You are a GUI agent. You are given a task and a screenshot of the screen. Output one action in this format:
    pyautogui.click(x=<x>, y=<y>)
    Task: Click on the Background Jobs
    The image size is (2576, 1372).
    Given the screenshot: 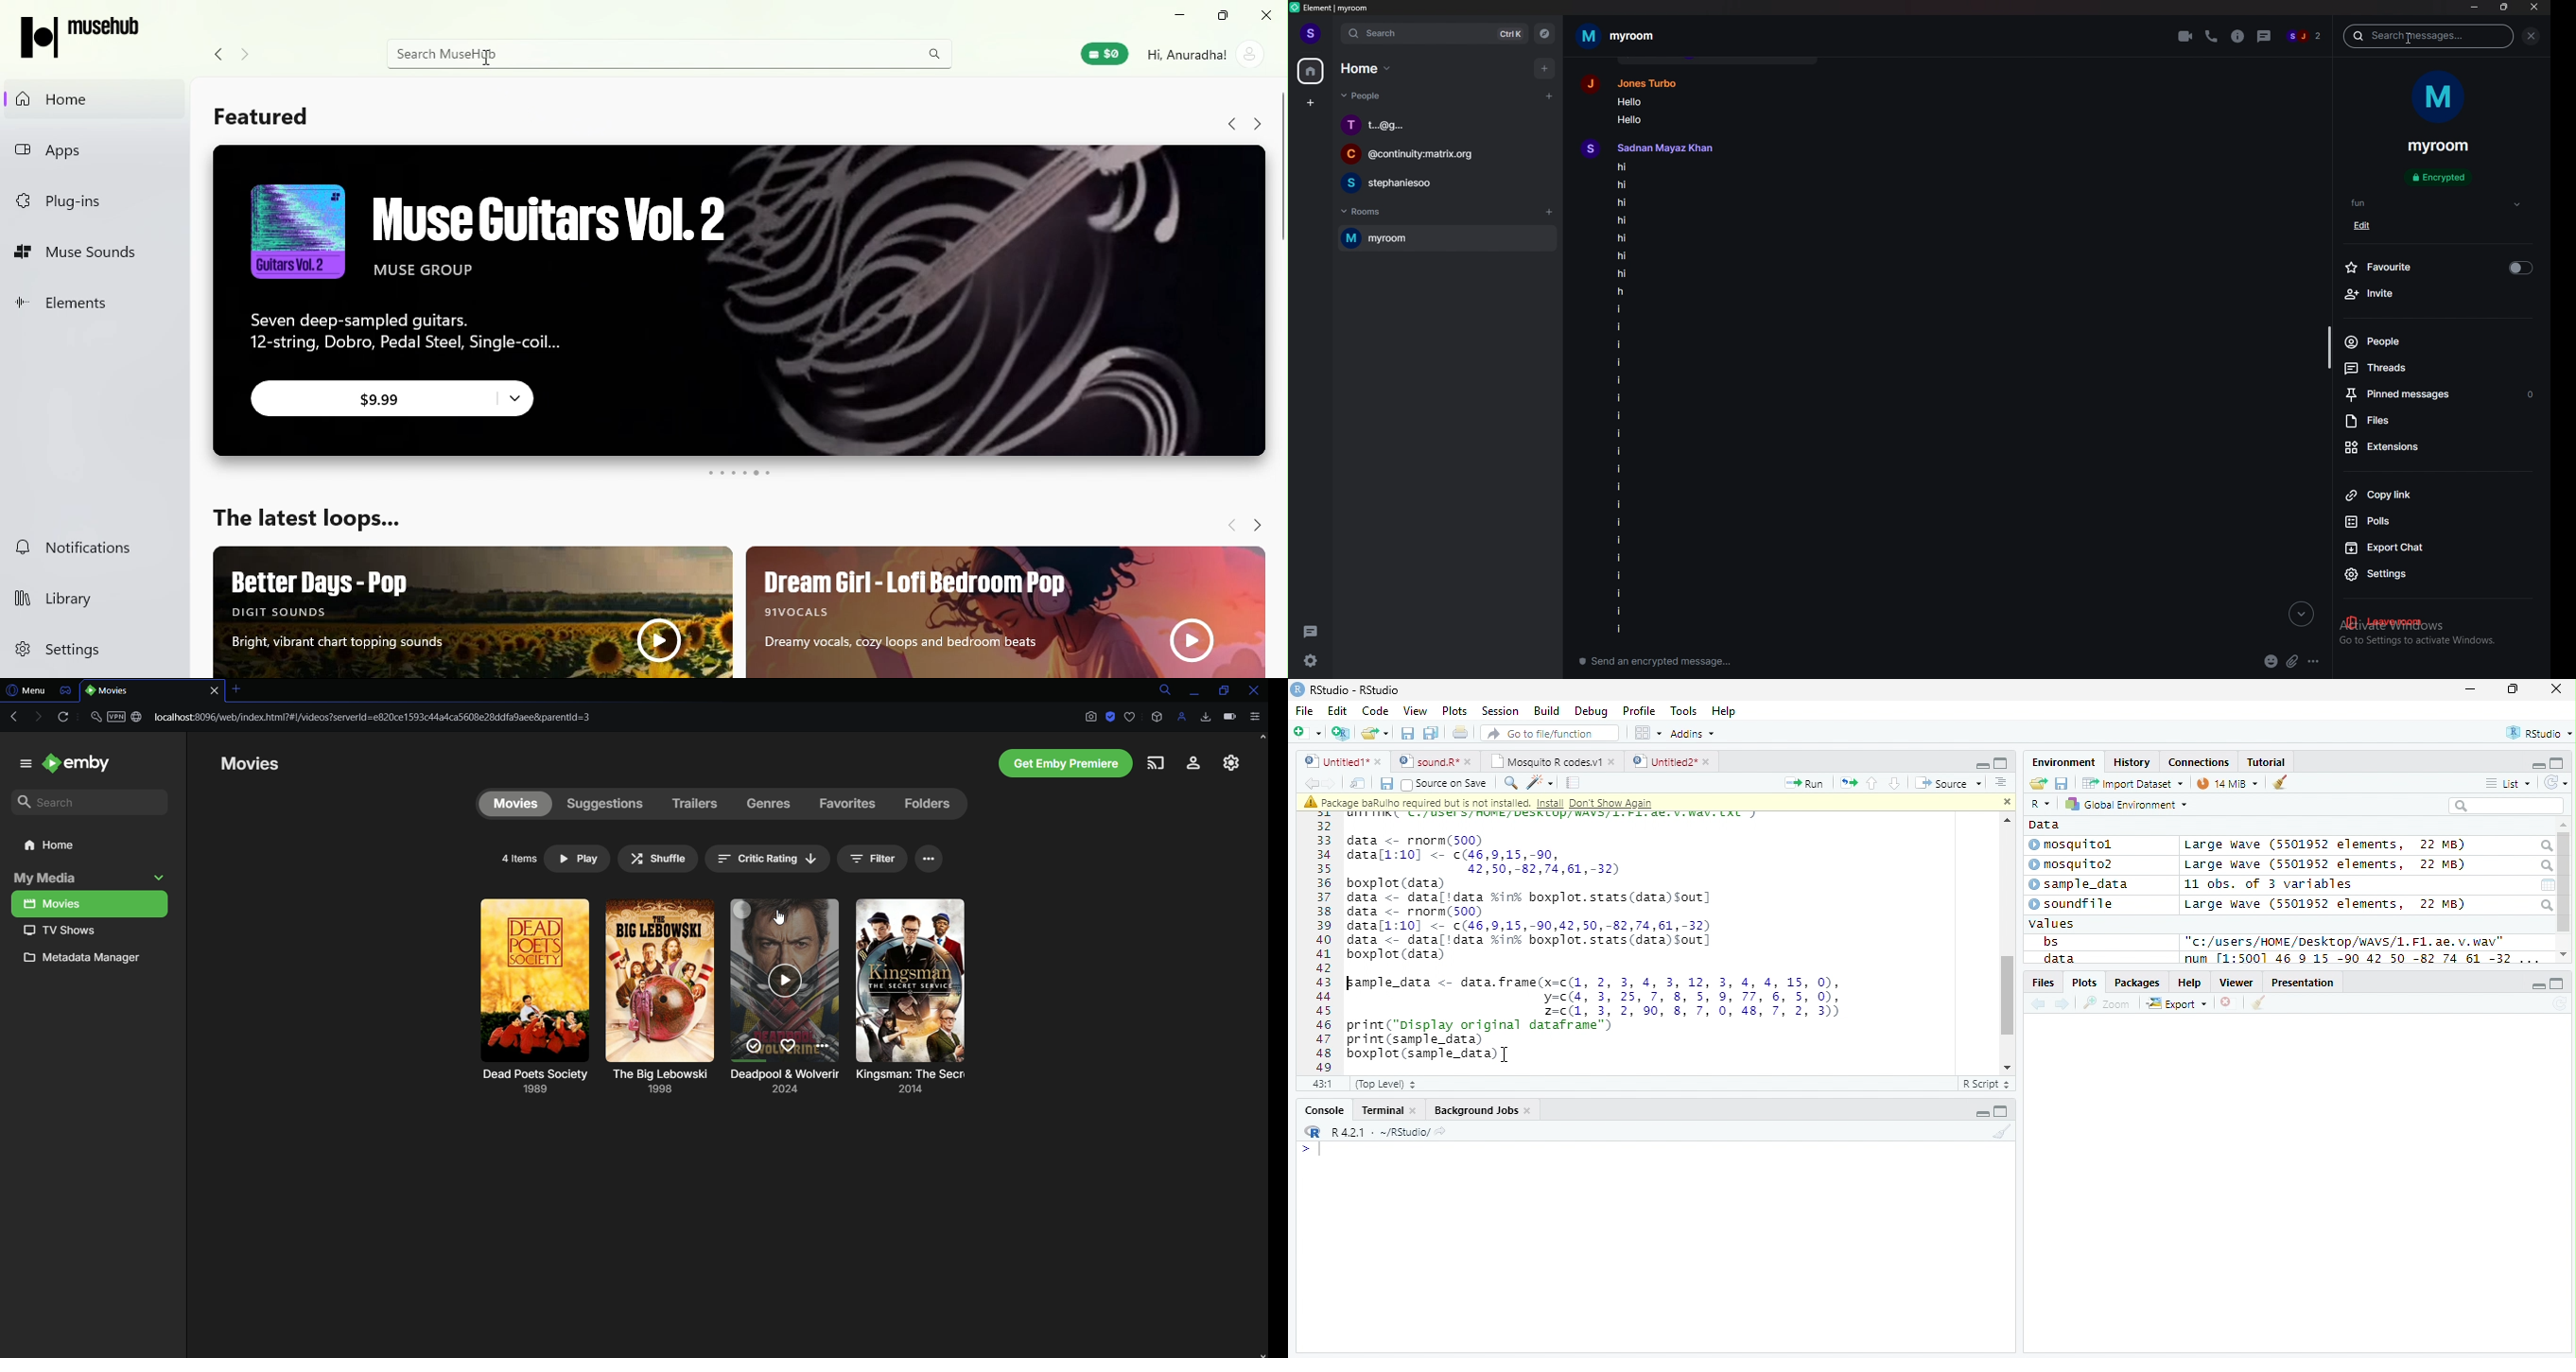 What is the action you would take?
    pyautogui.click(x=1481, y=1110)
    